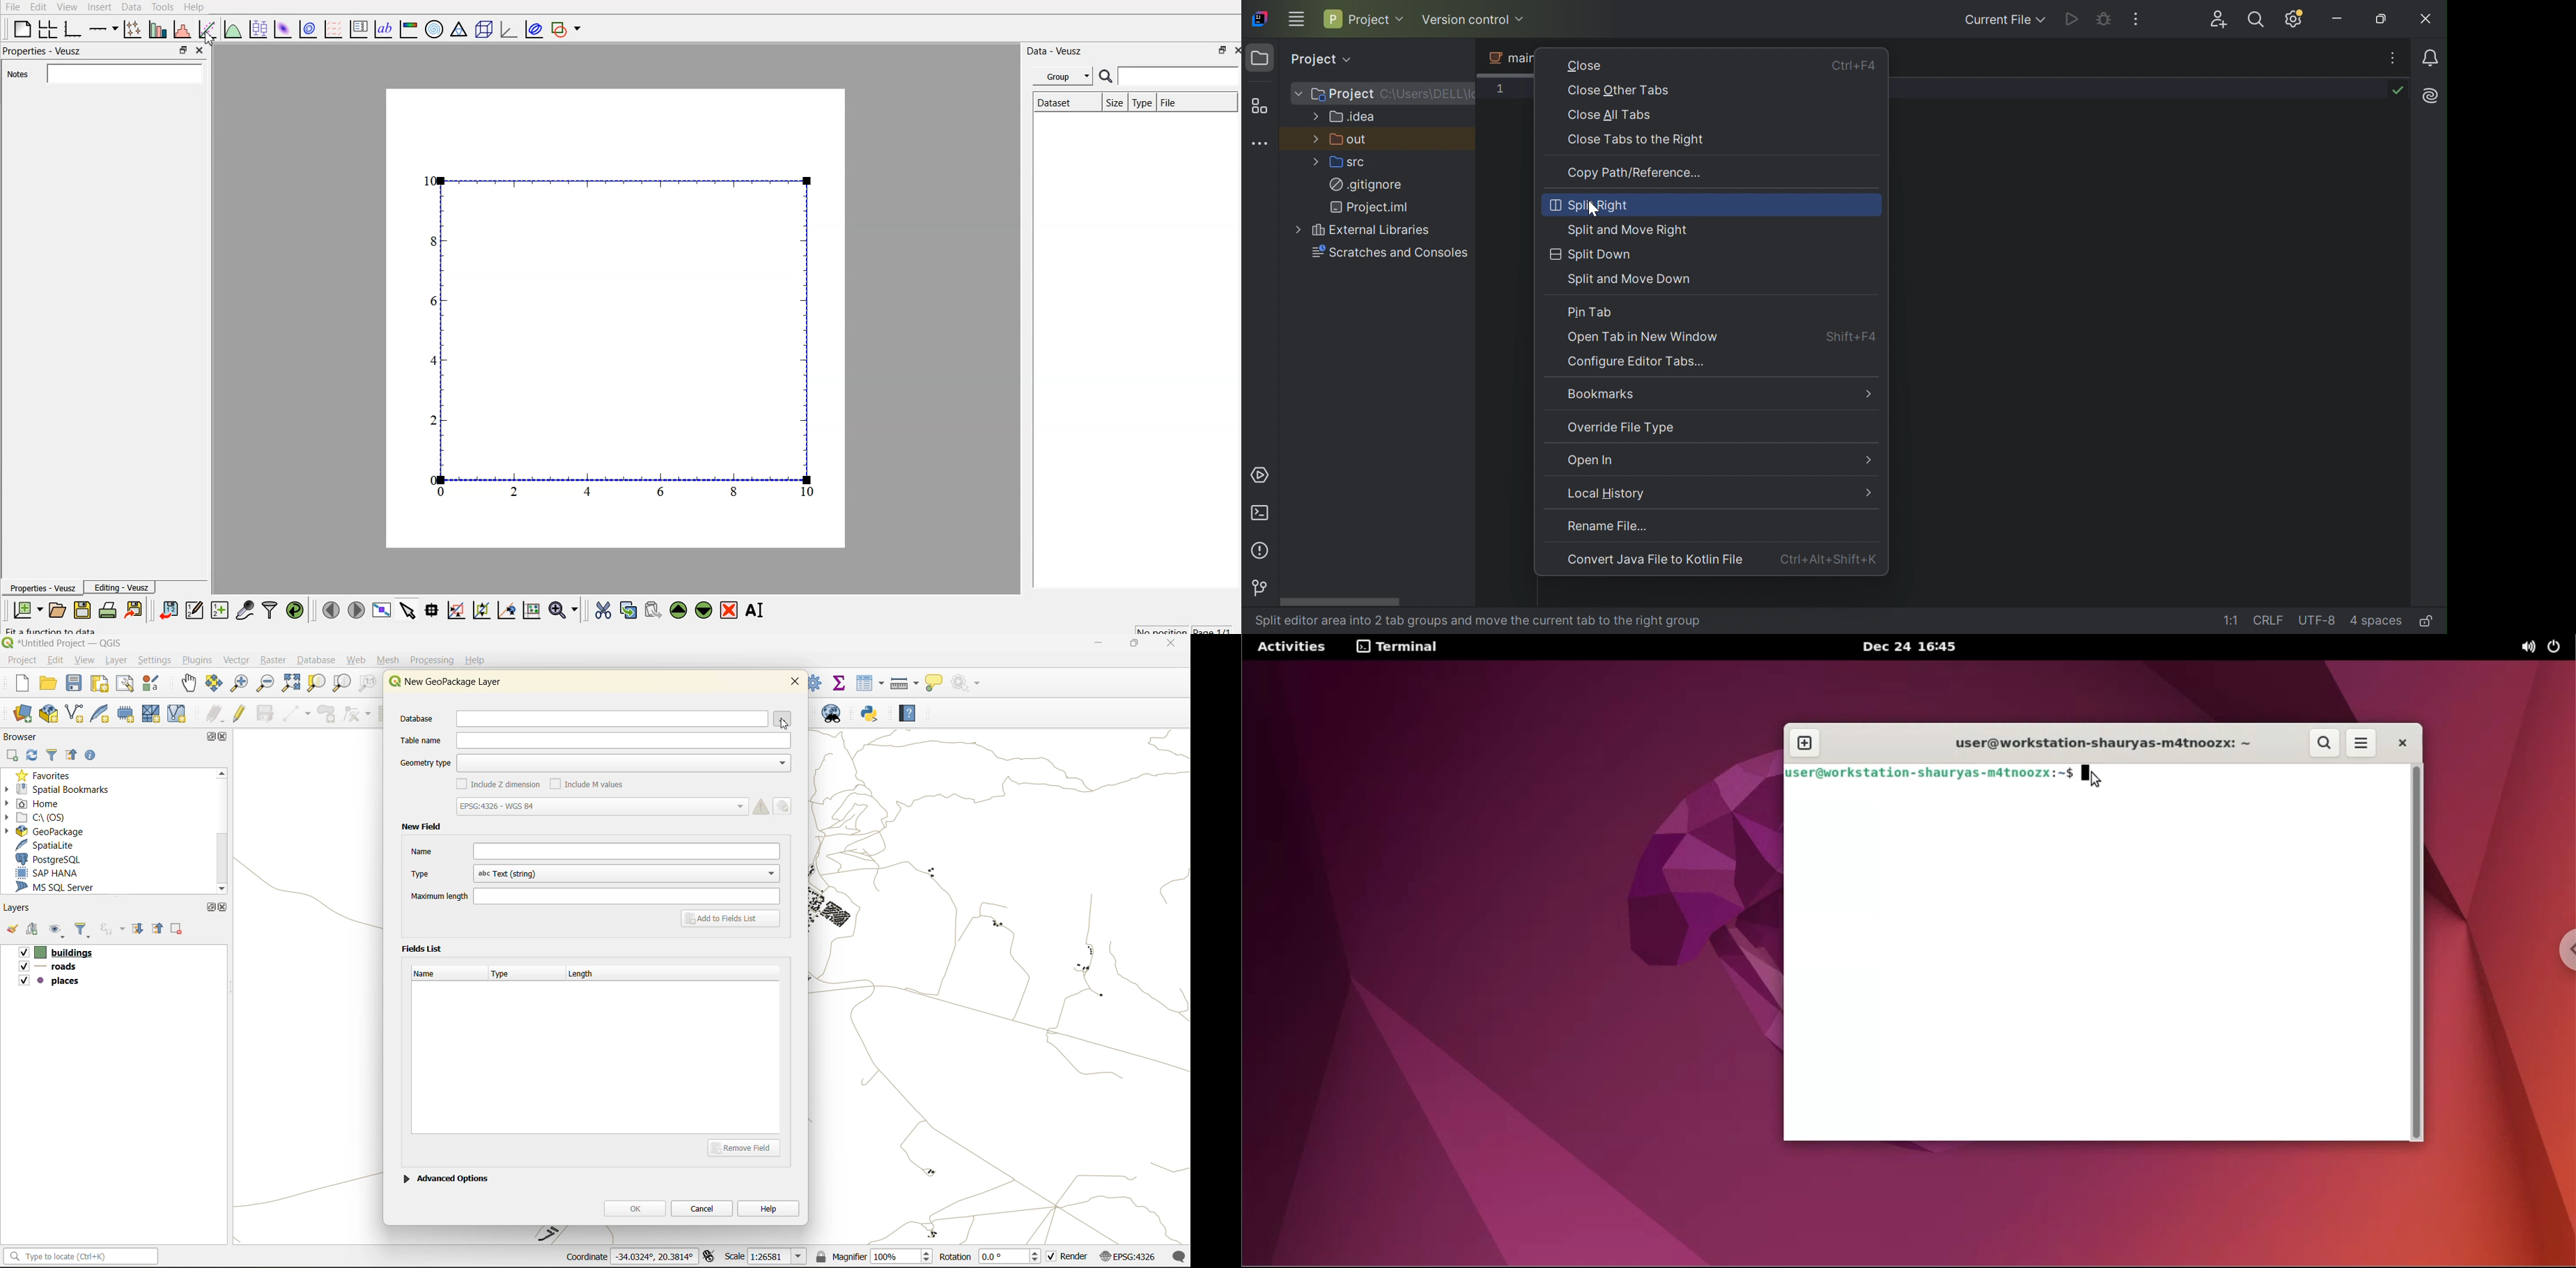 This screenshot has height=1288, width=2576. What do you see at coordinates (65, 6) in the screenshot?
I see `view` at bounding box center [65, 6].